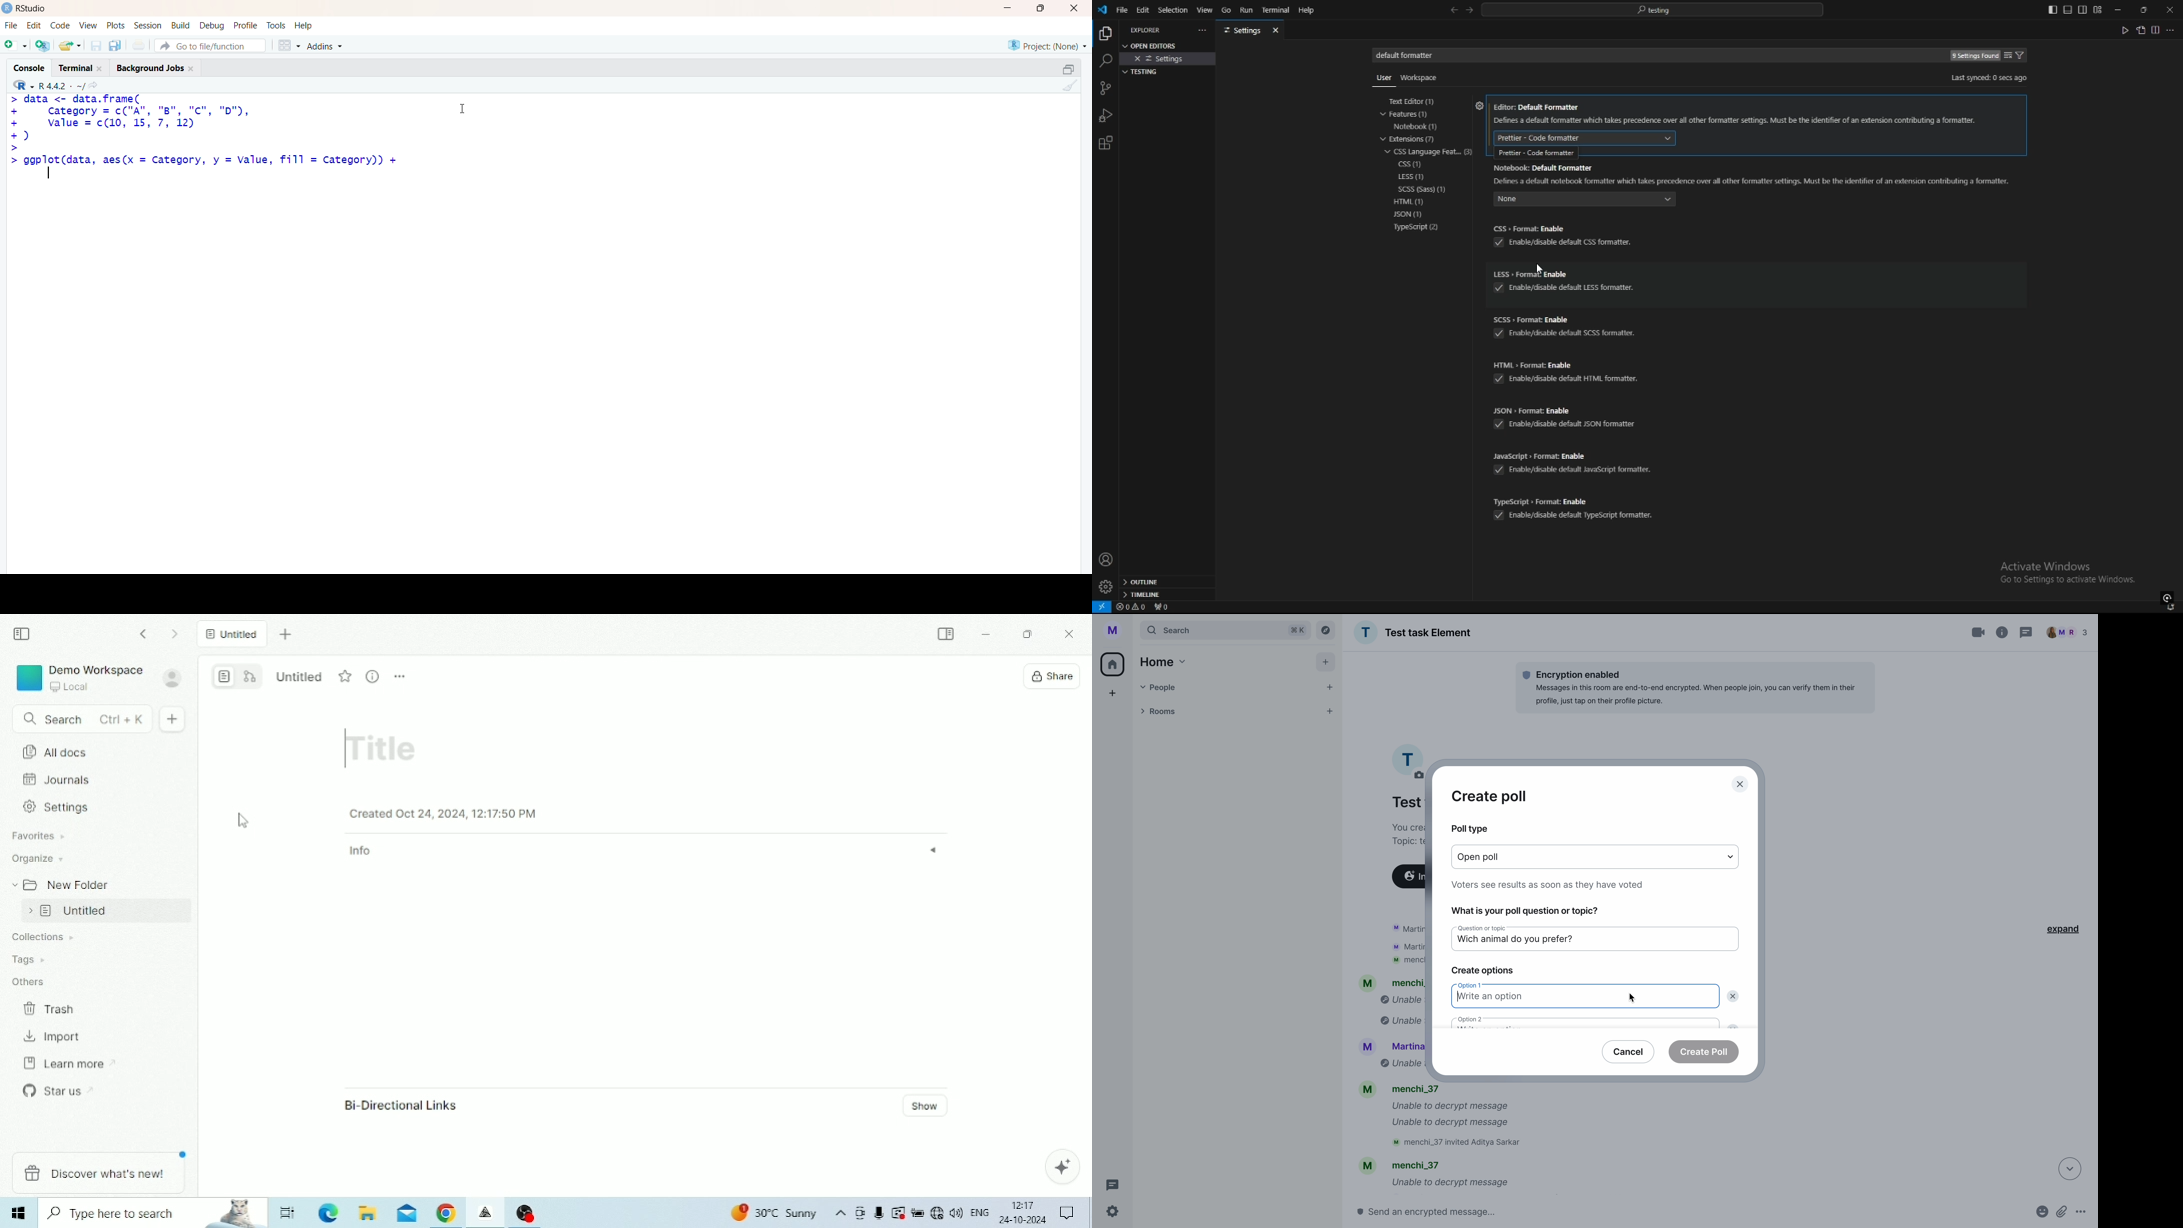  What do you see at coordinates (205, 136) in the screenshot?
I see `code - > data <- data.frame(+ category = c("A", "B", "Cc", "D"),+ value = c(10 12)© asic>> ggplot(data, aes(x = Category, y = Value, fill = category))` at bounding box center [205, 136].